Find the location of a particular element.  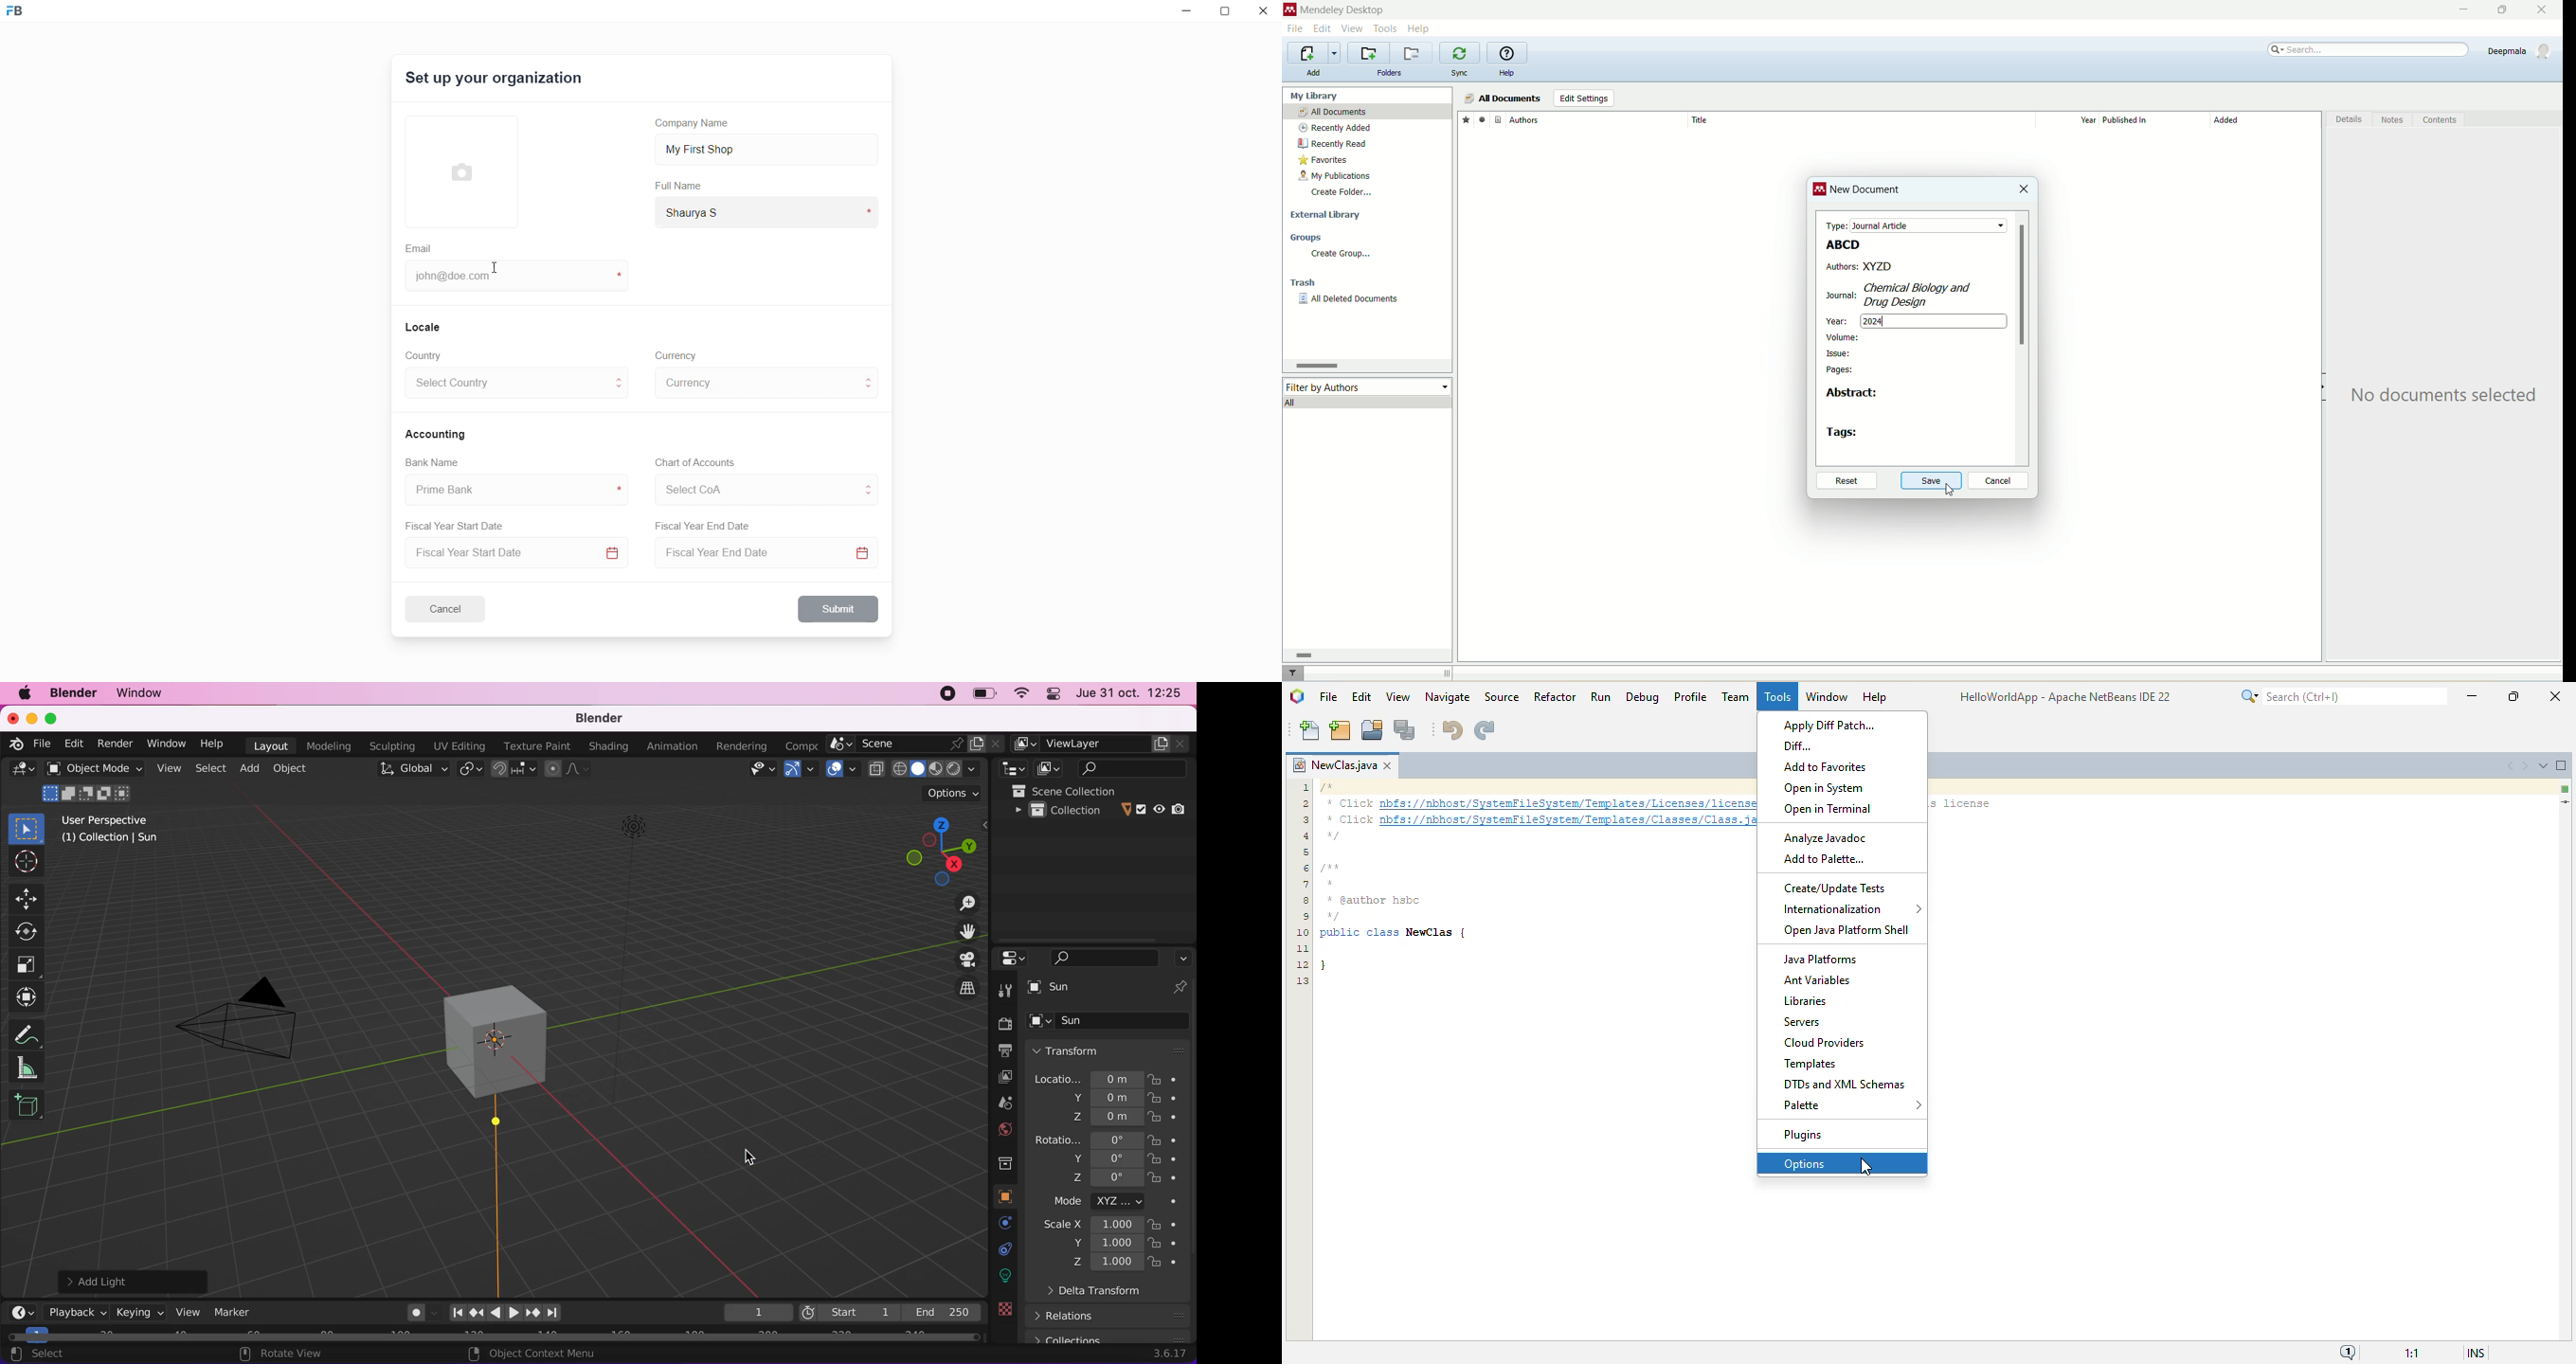

scene is located at coordinates (916, 744).